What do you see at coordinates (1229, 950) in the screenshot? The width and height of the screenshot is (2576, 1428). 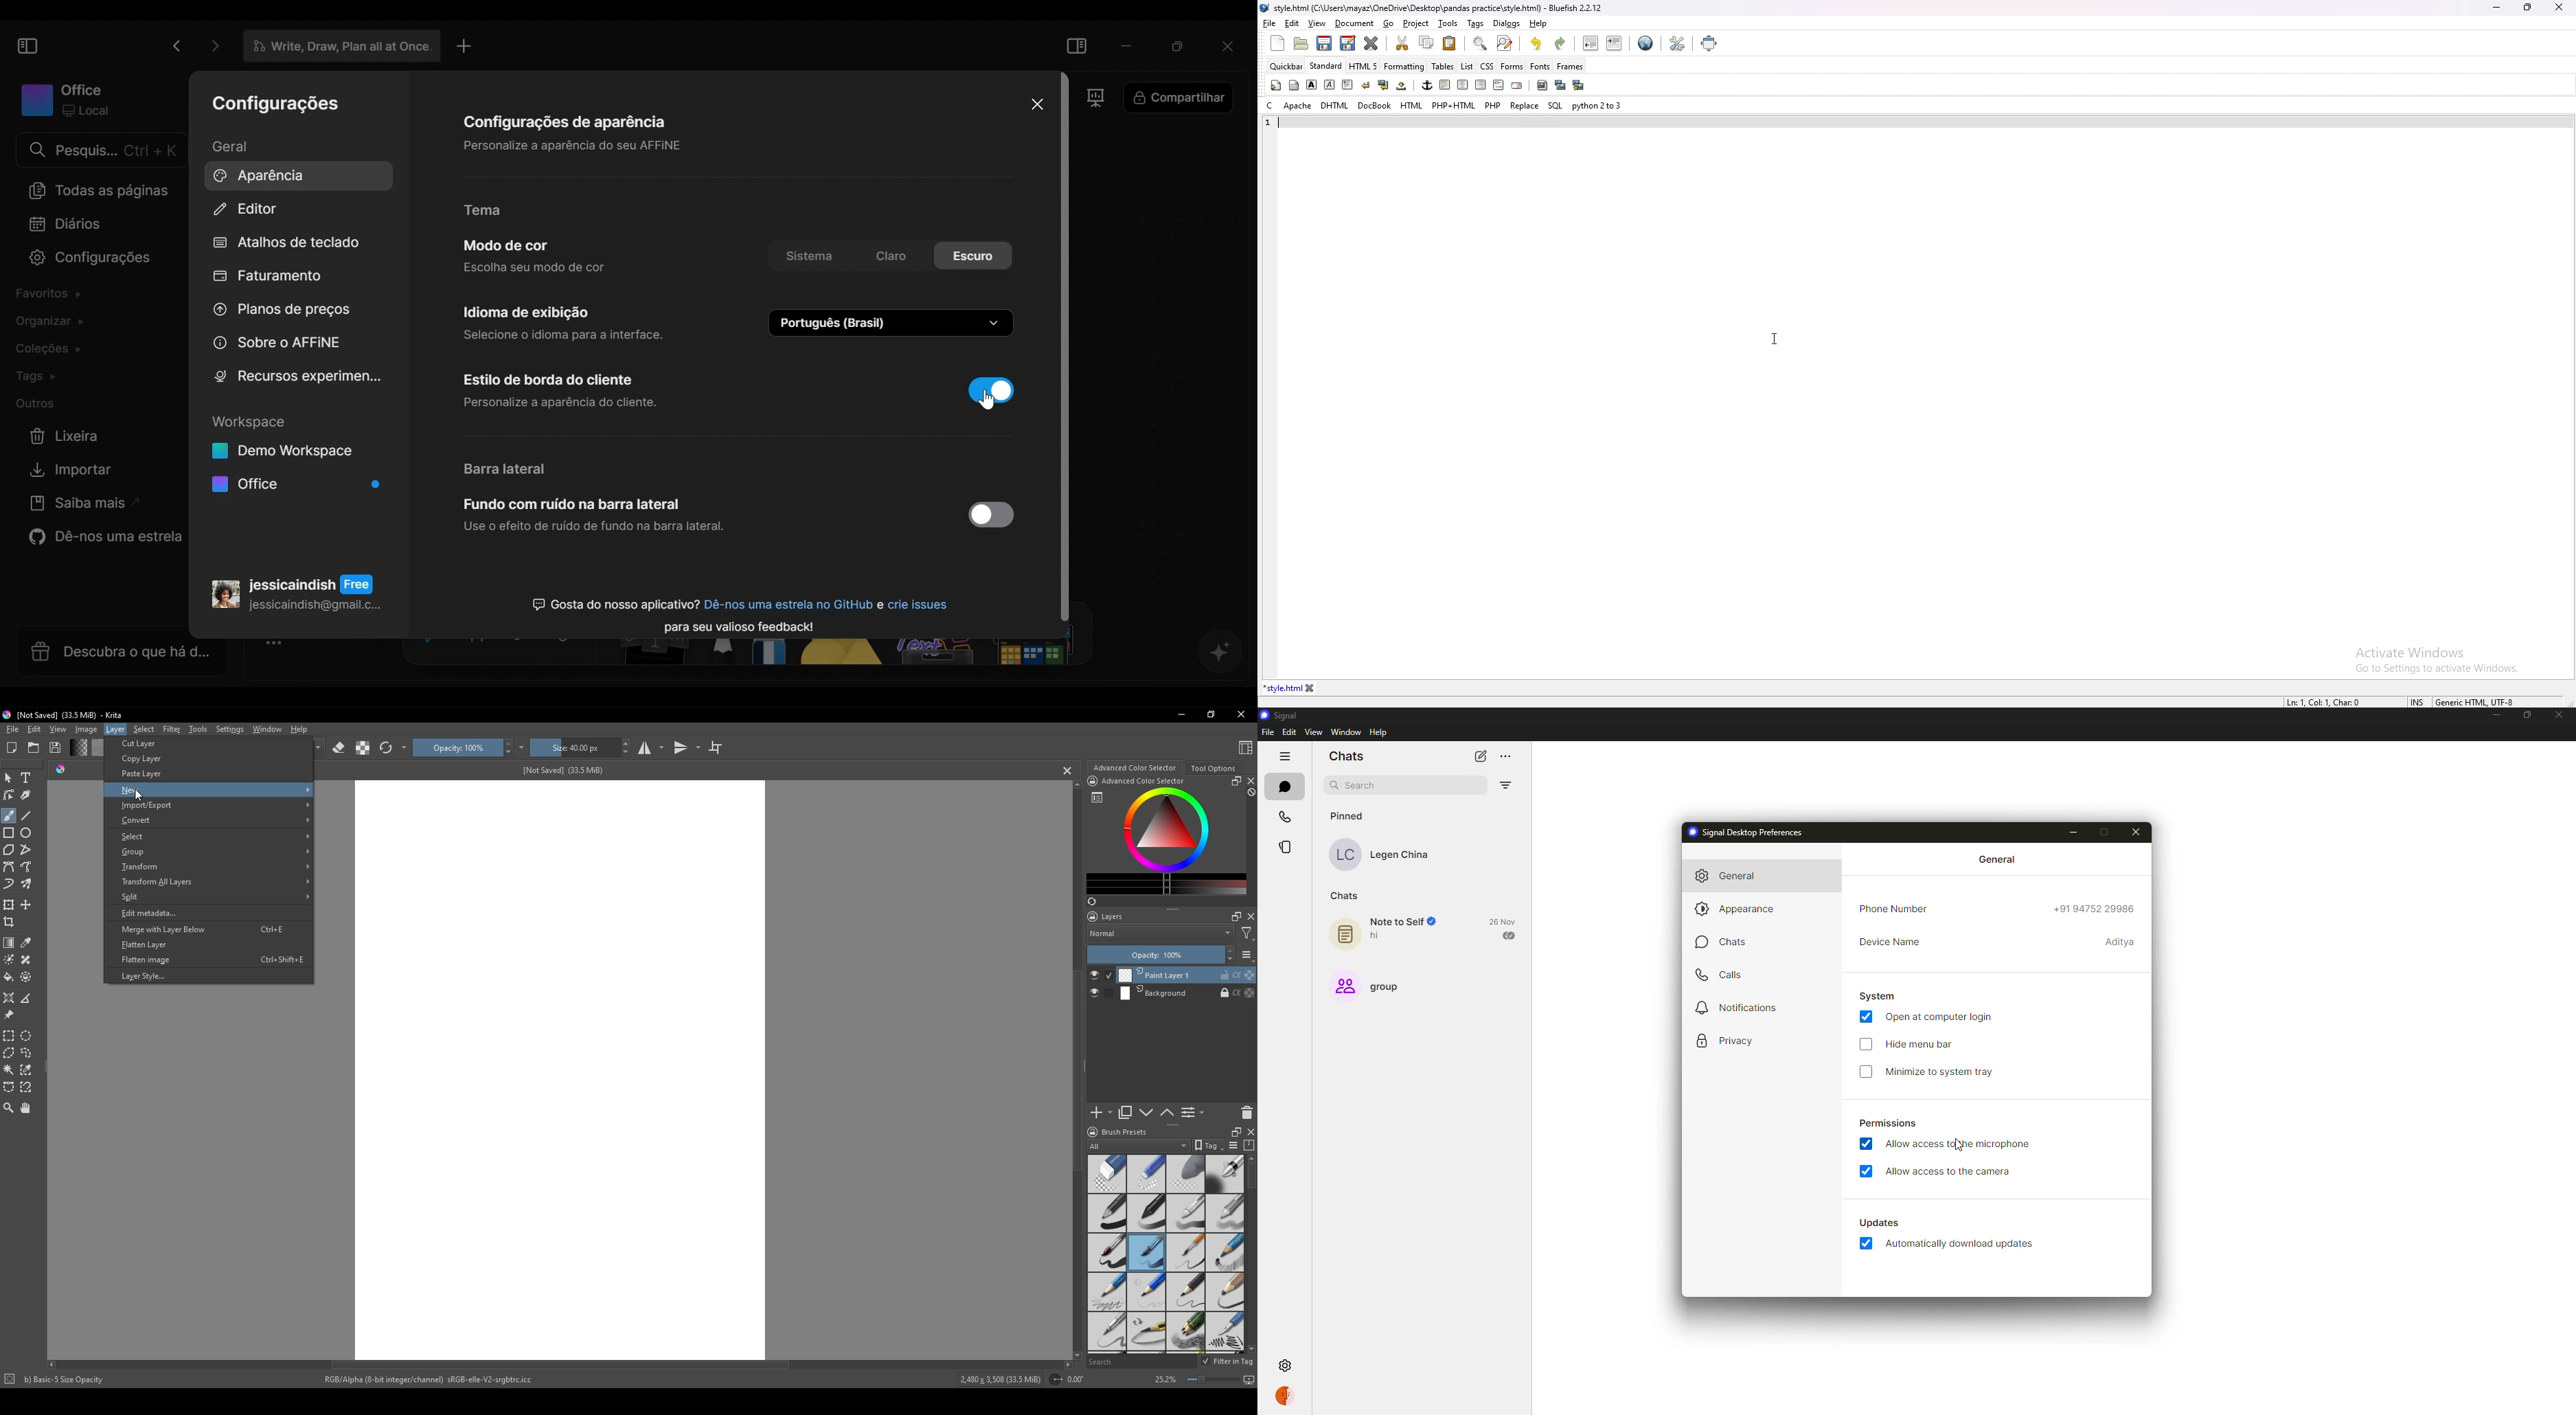 I see `increase` at bounding box center [1229, 950].